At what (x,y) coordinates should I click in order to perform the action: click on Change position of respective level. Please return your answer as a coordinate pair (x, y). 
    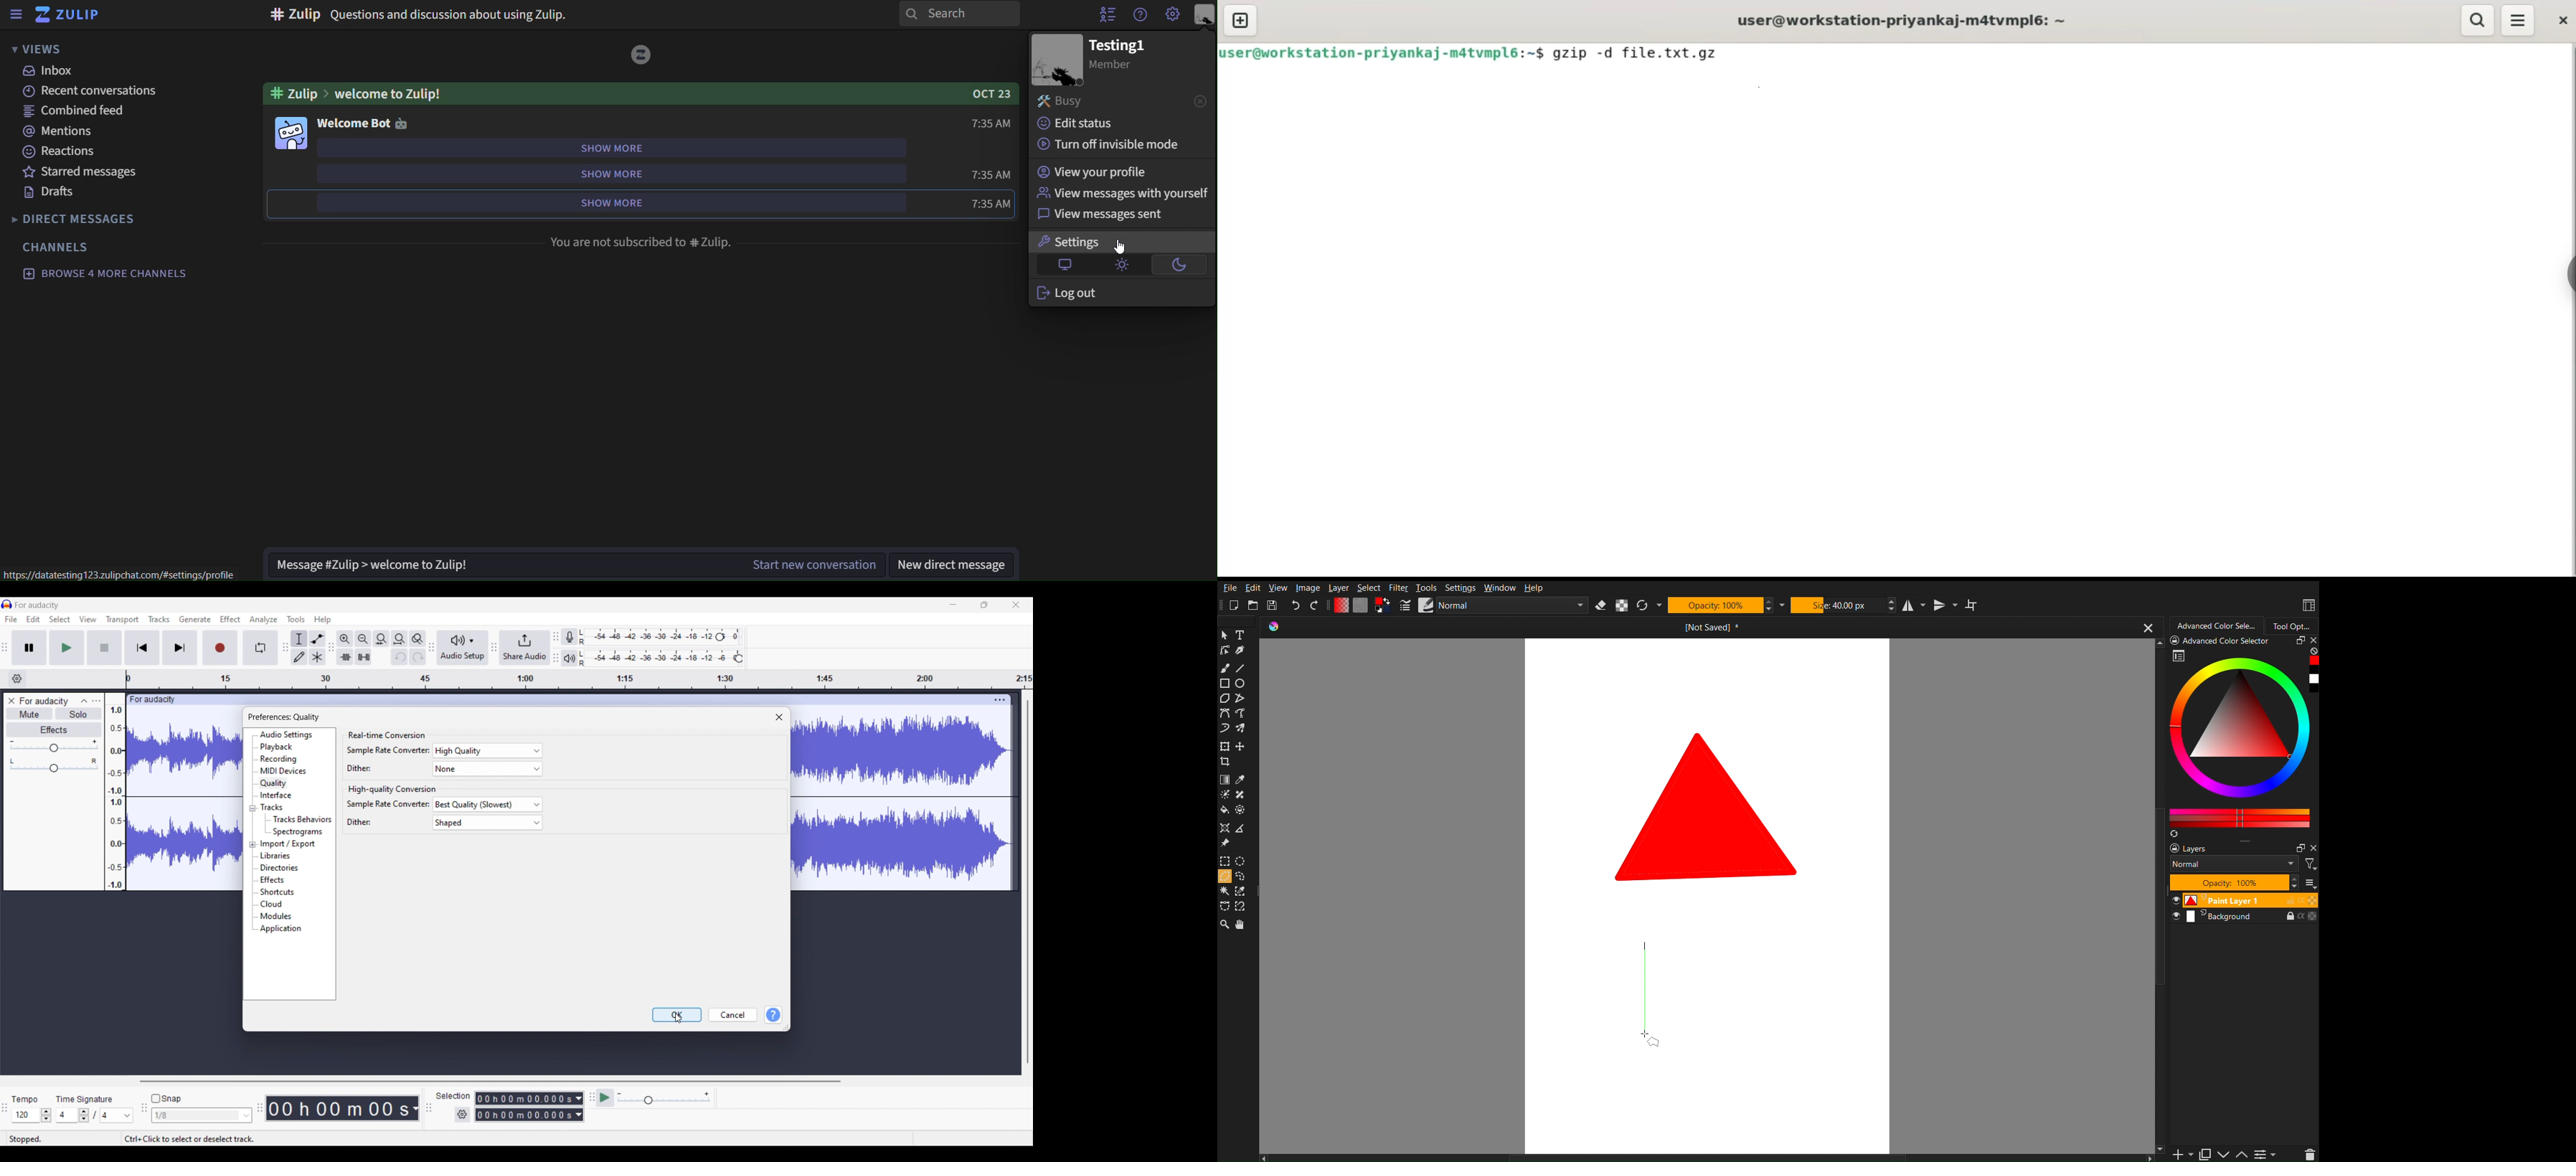
    Looking at the image, I should click on (556, 647).